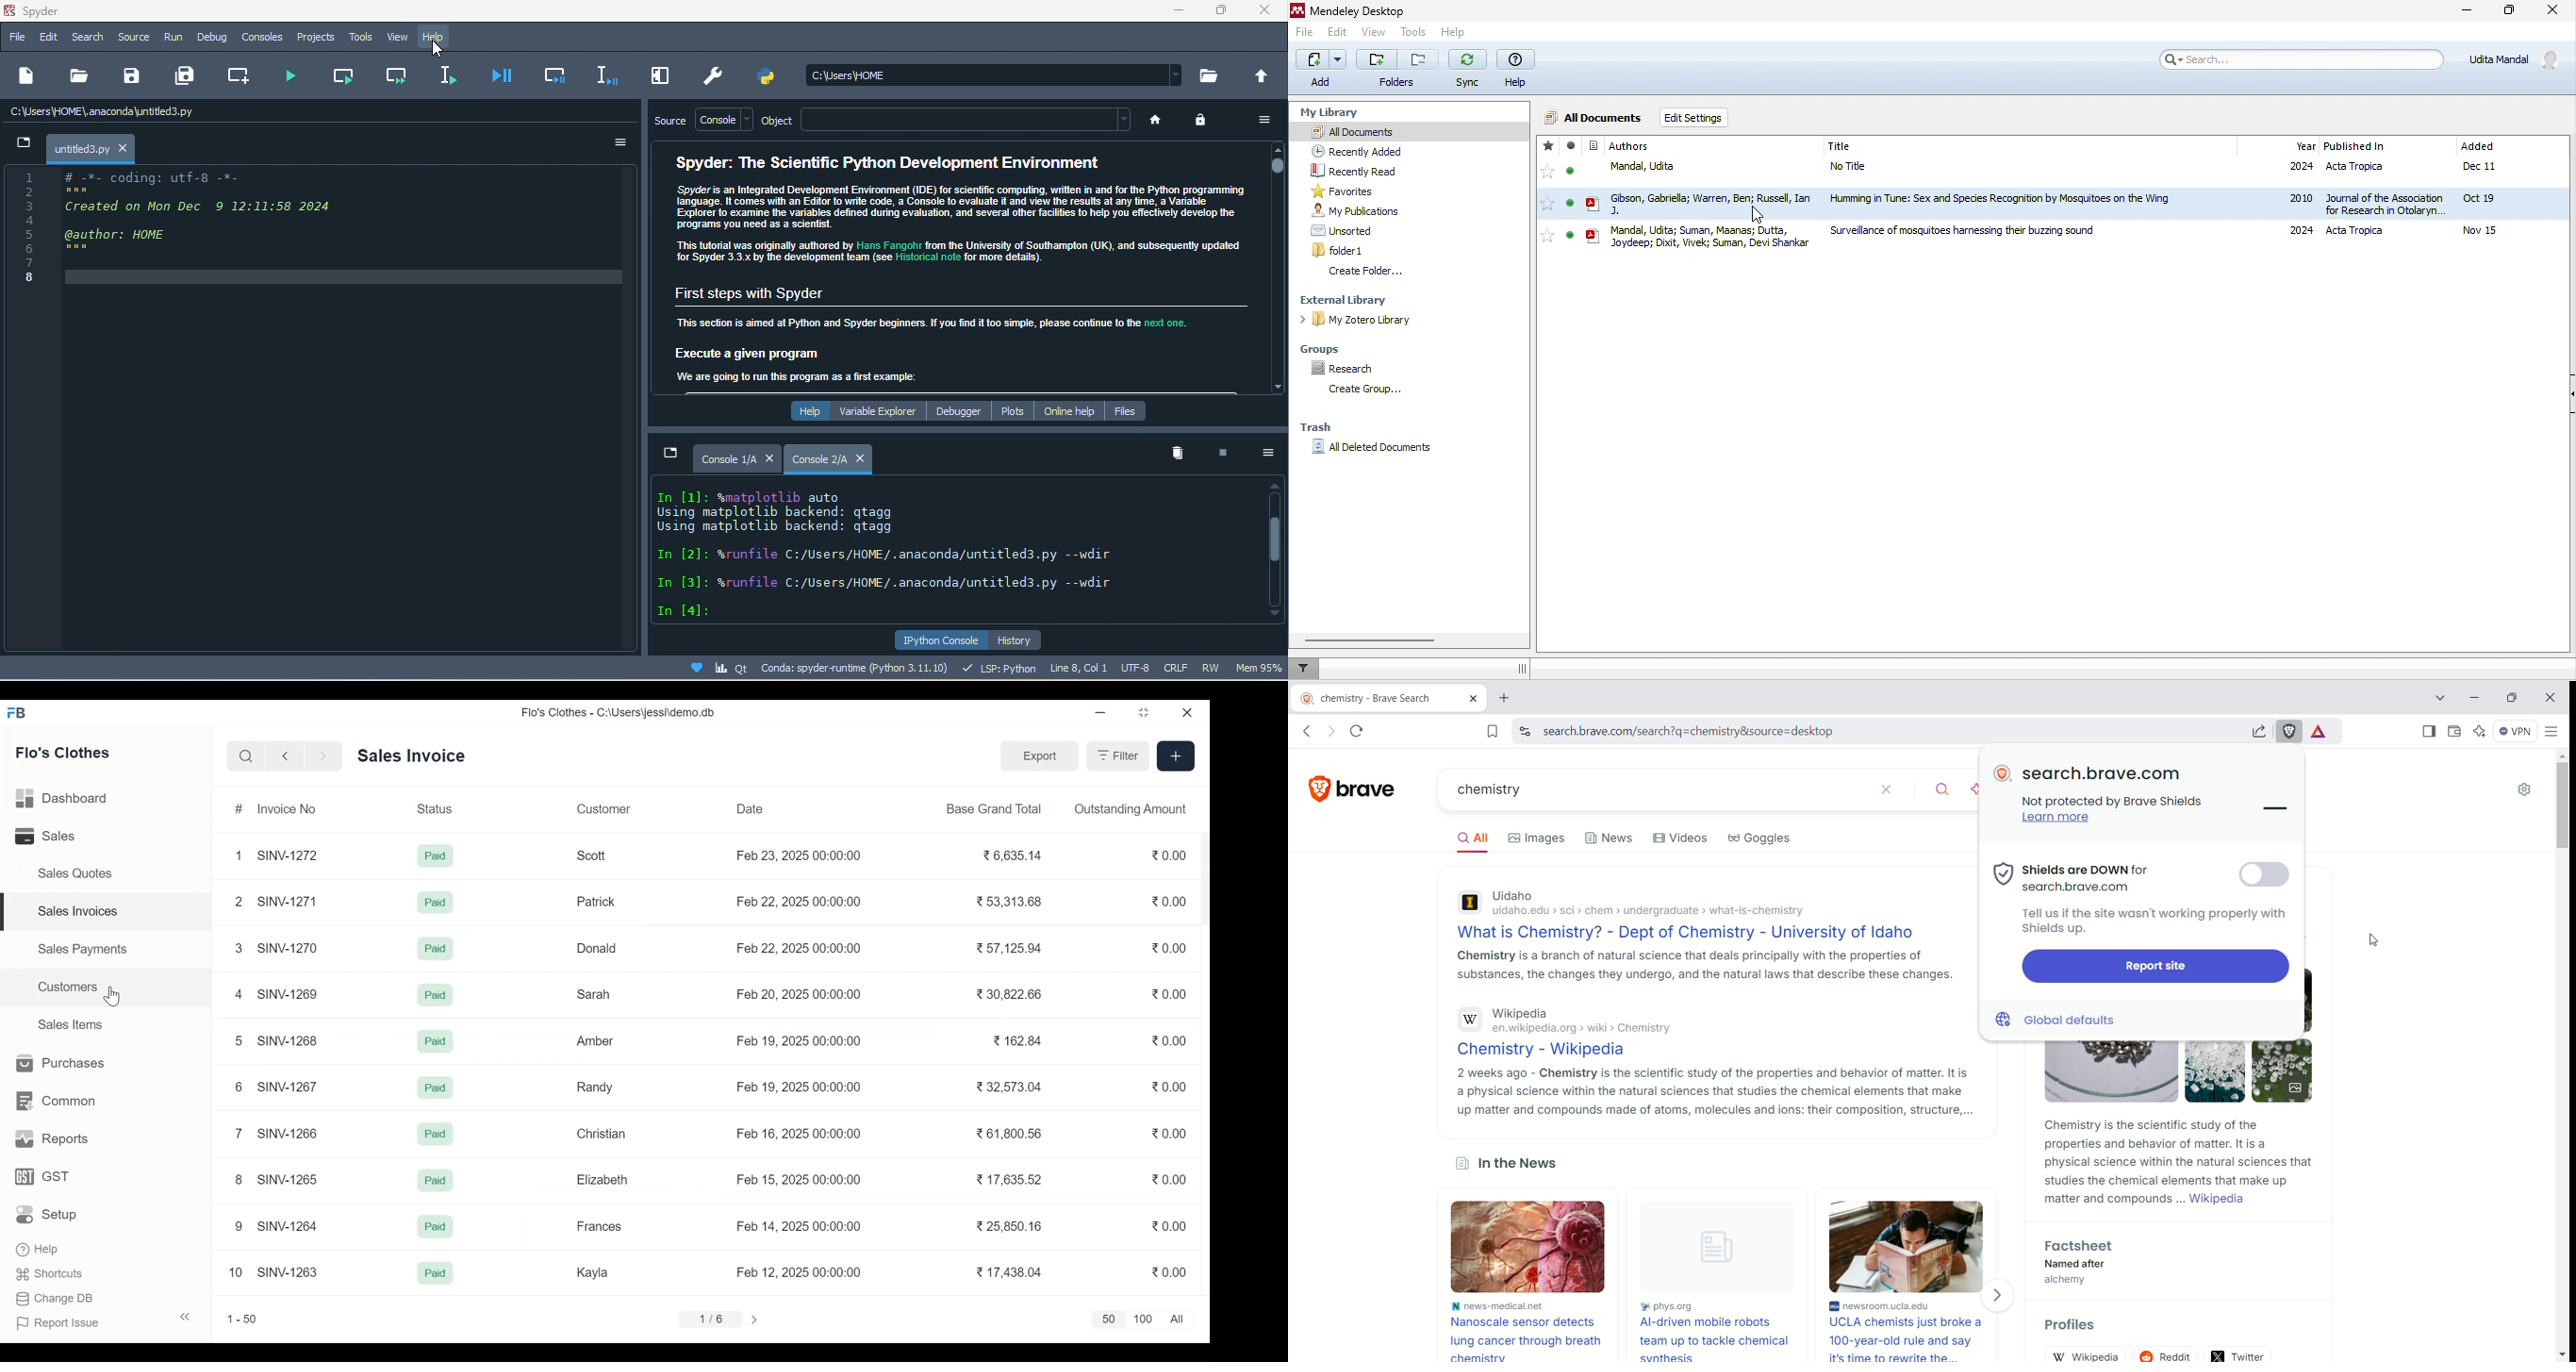 This screenshot has width=2576, height=1372. Describe the element at coordinates (291, 1269) in the screenshot. I see `SINV-1263` at that location.